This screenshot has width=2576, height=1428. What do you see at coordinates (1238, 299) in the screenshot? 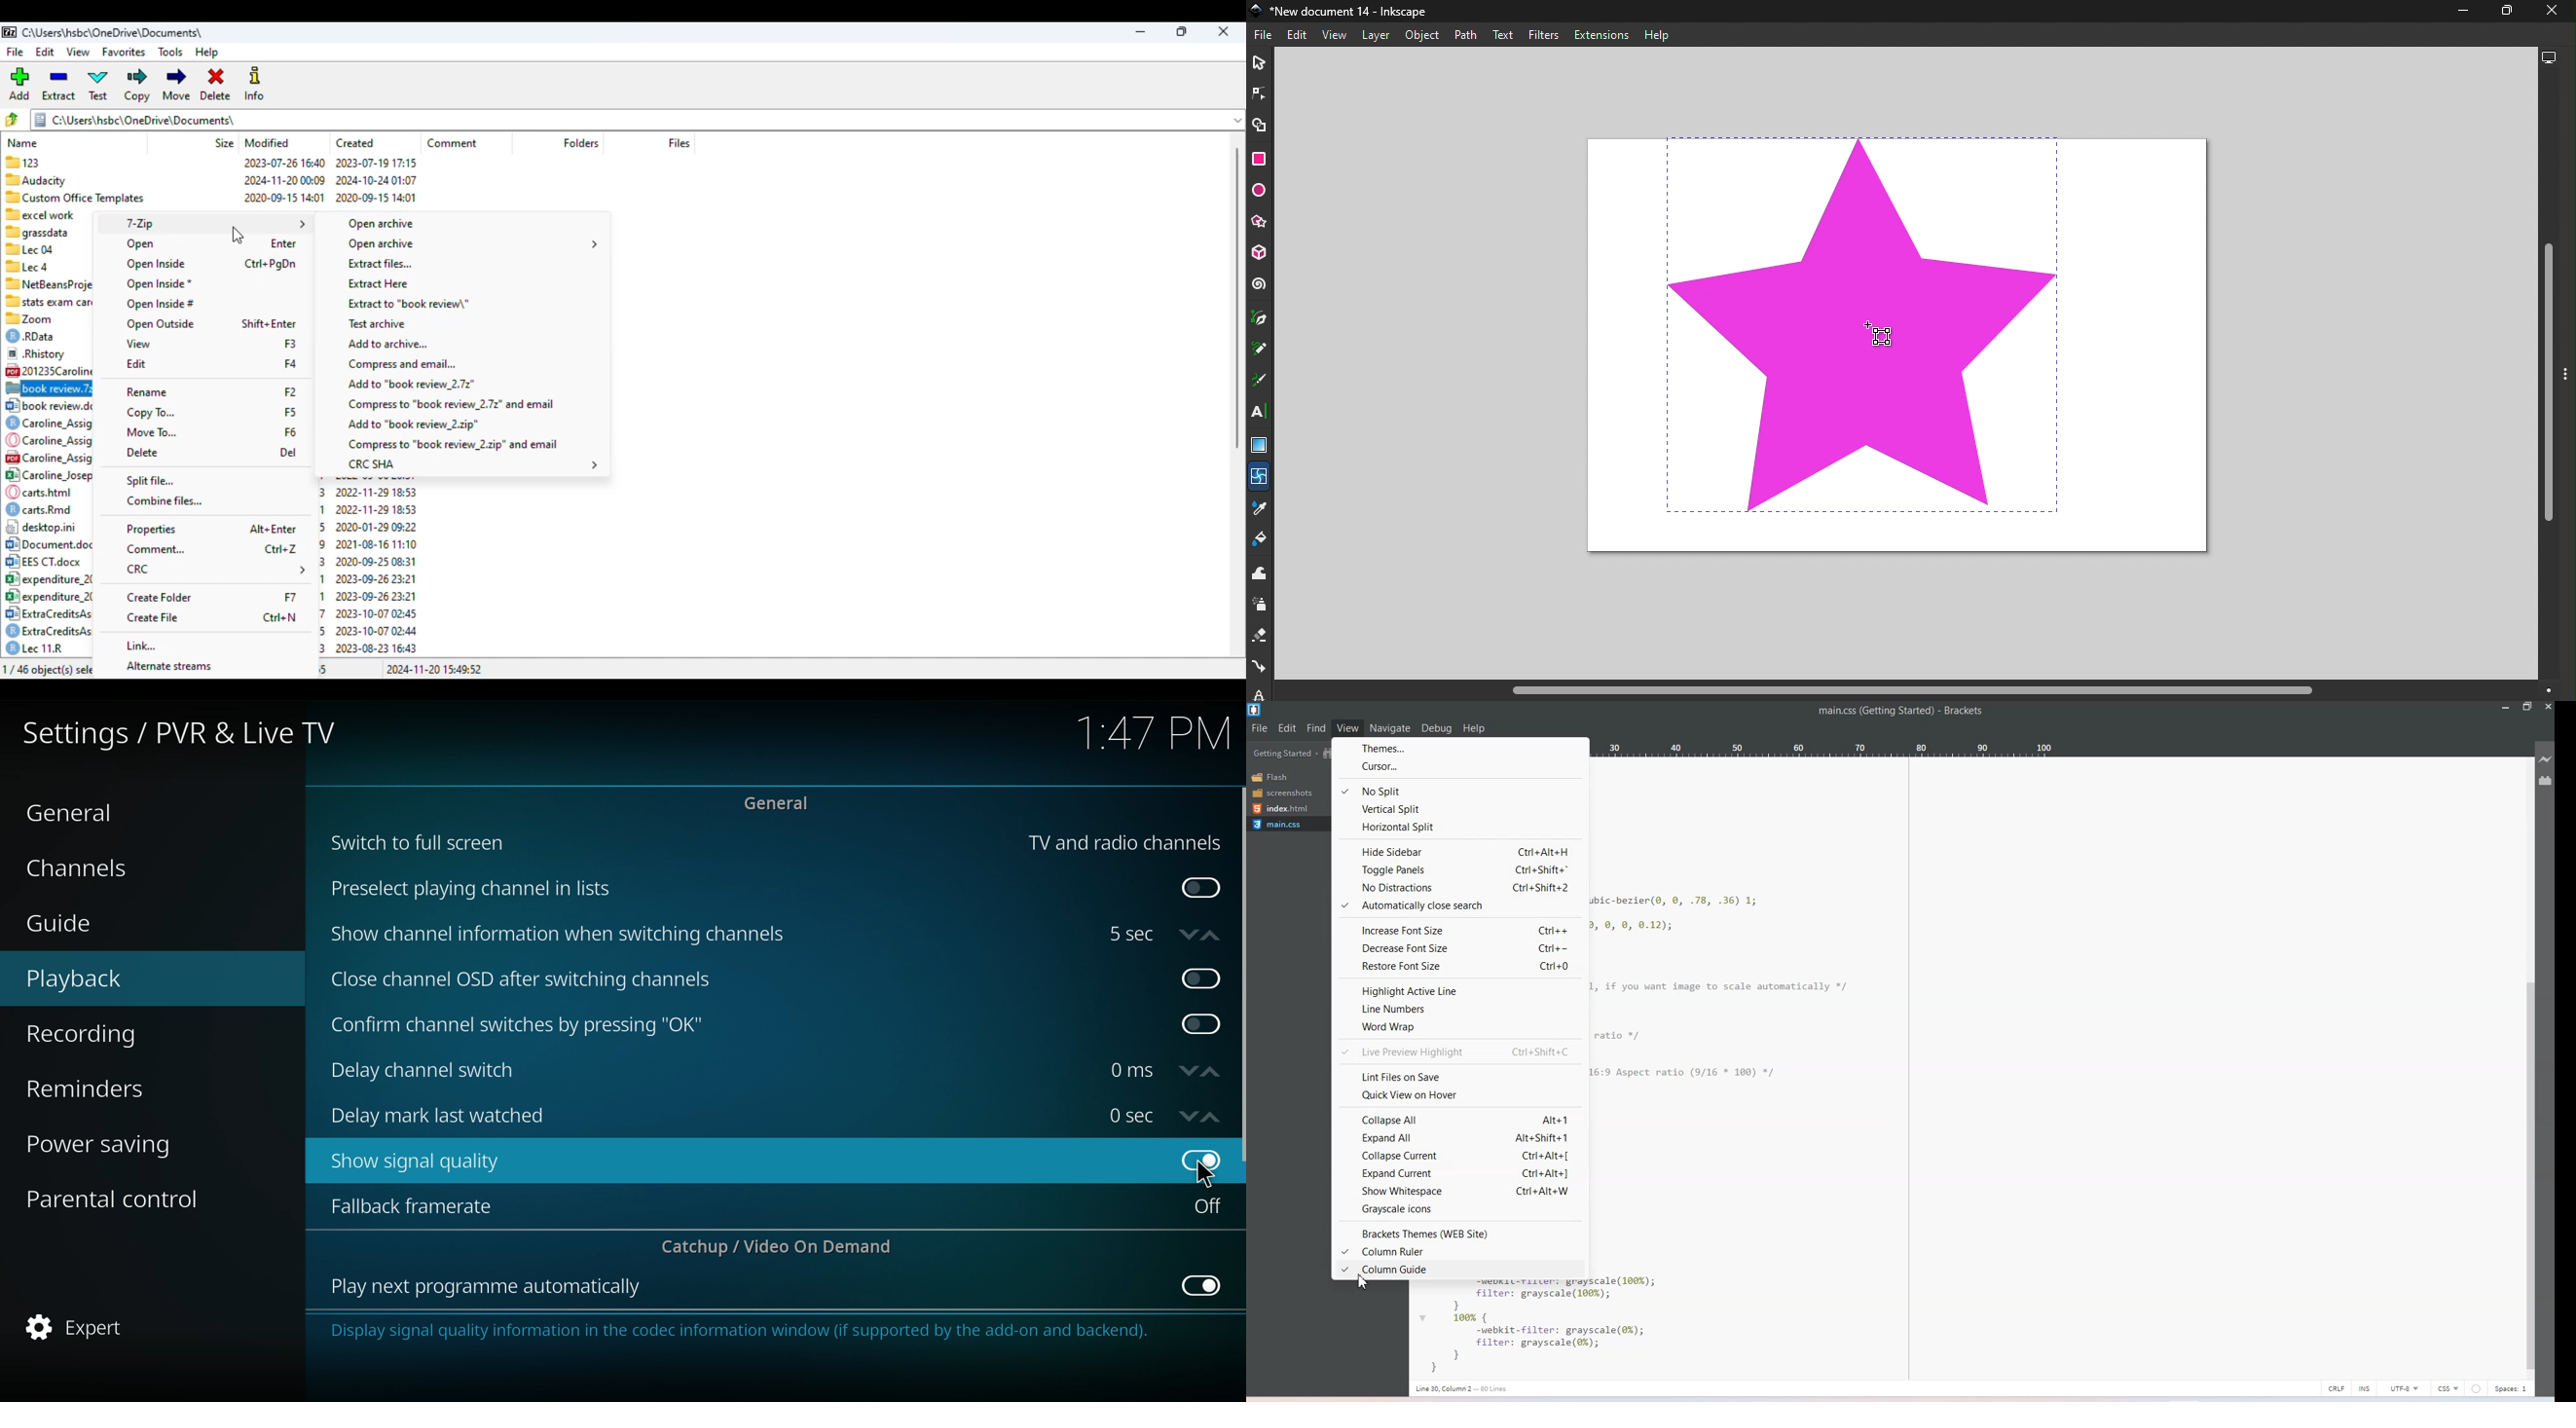
I see `scrollbar` at bounding box center [1238, 299].